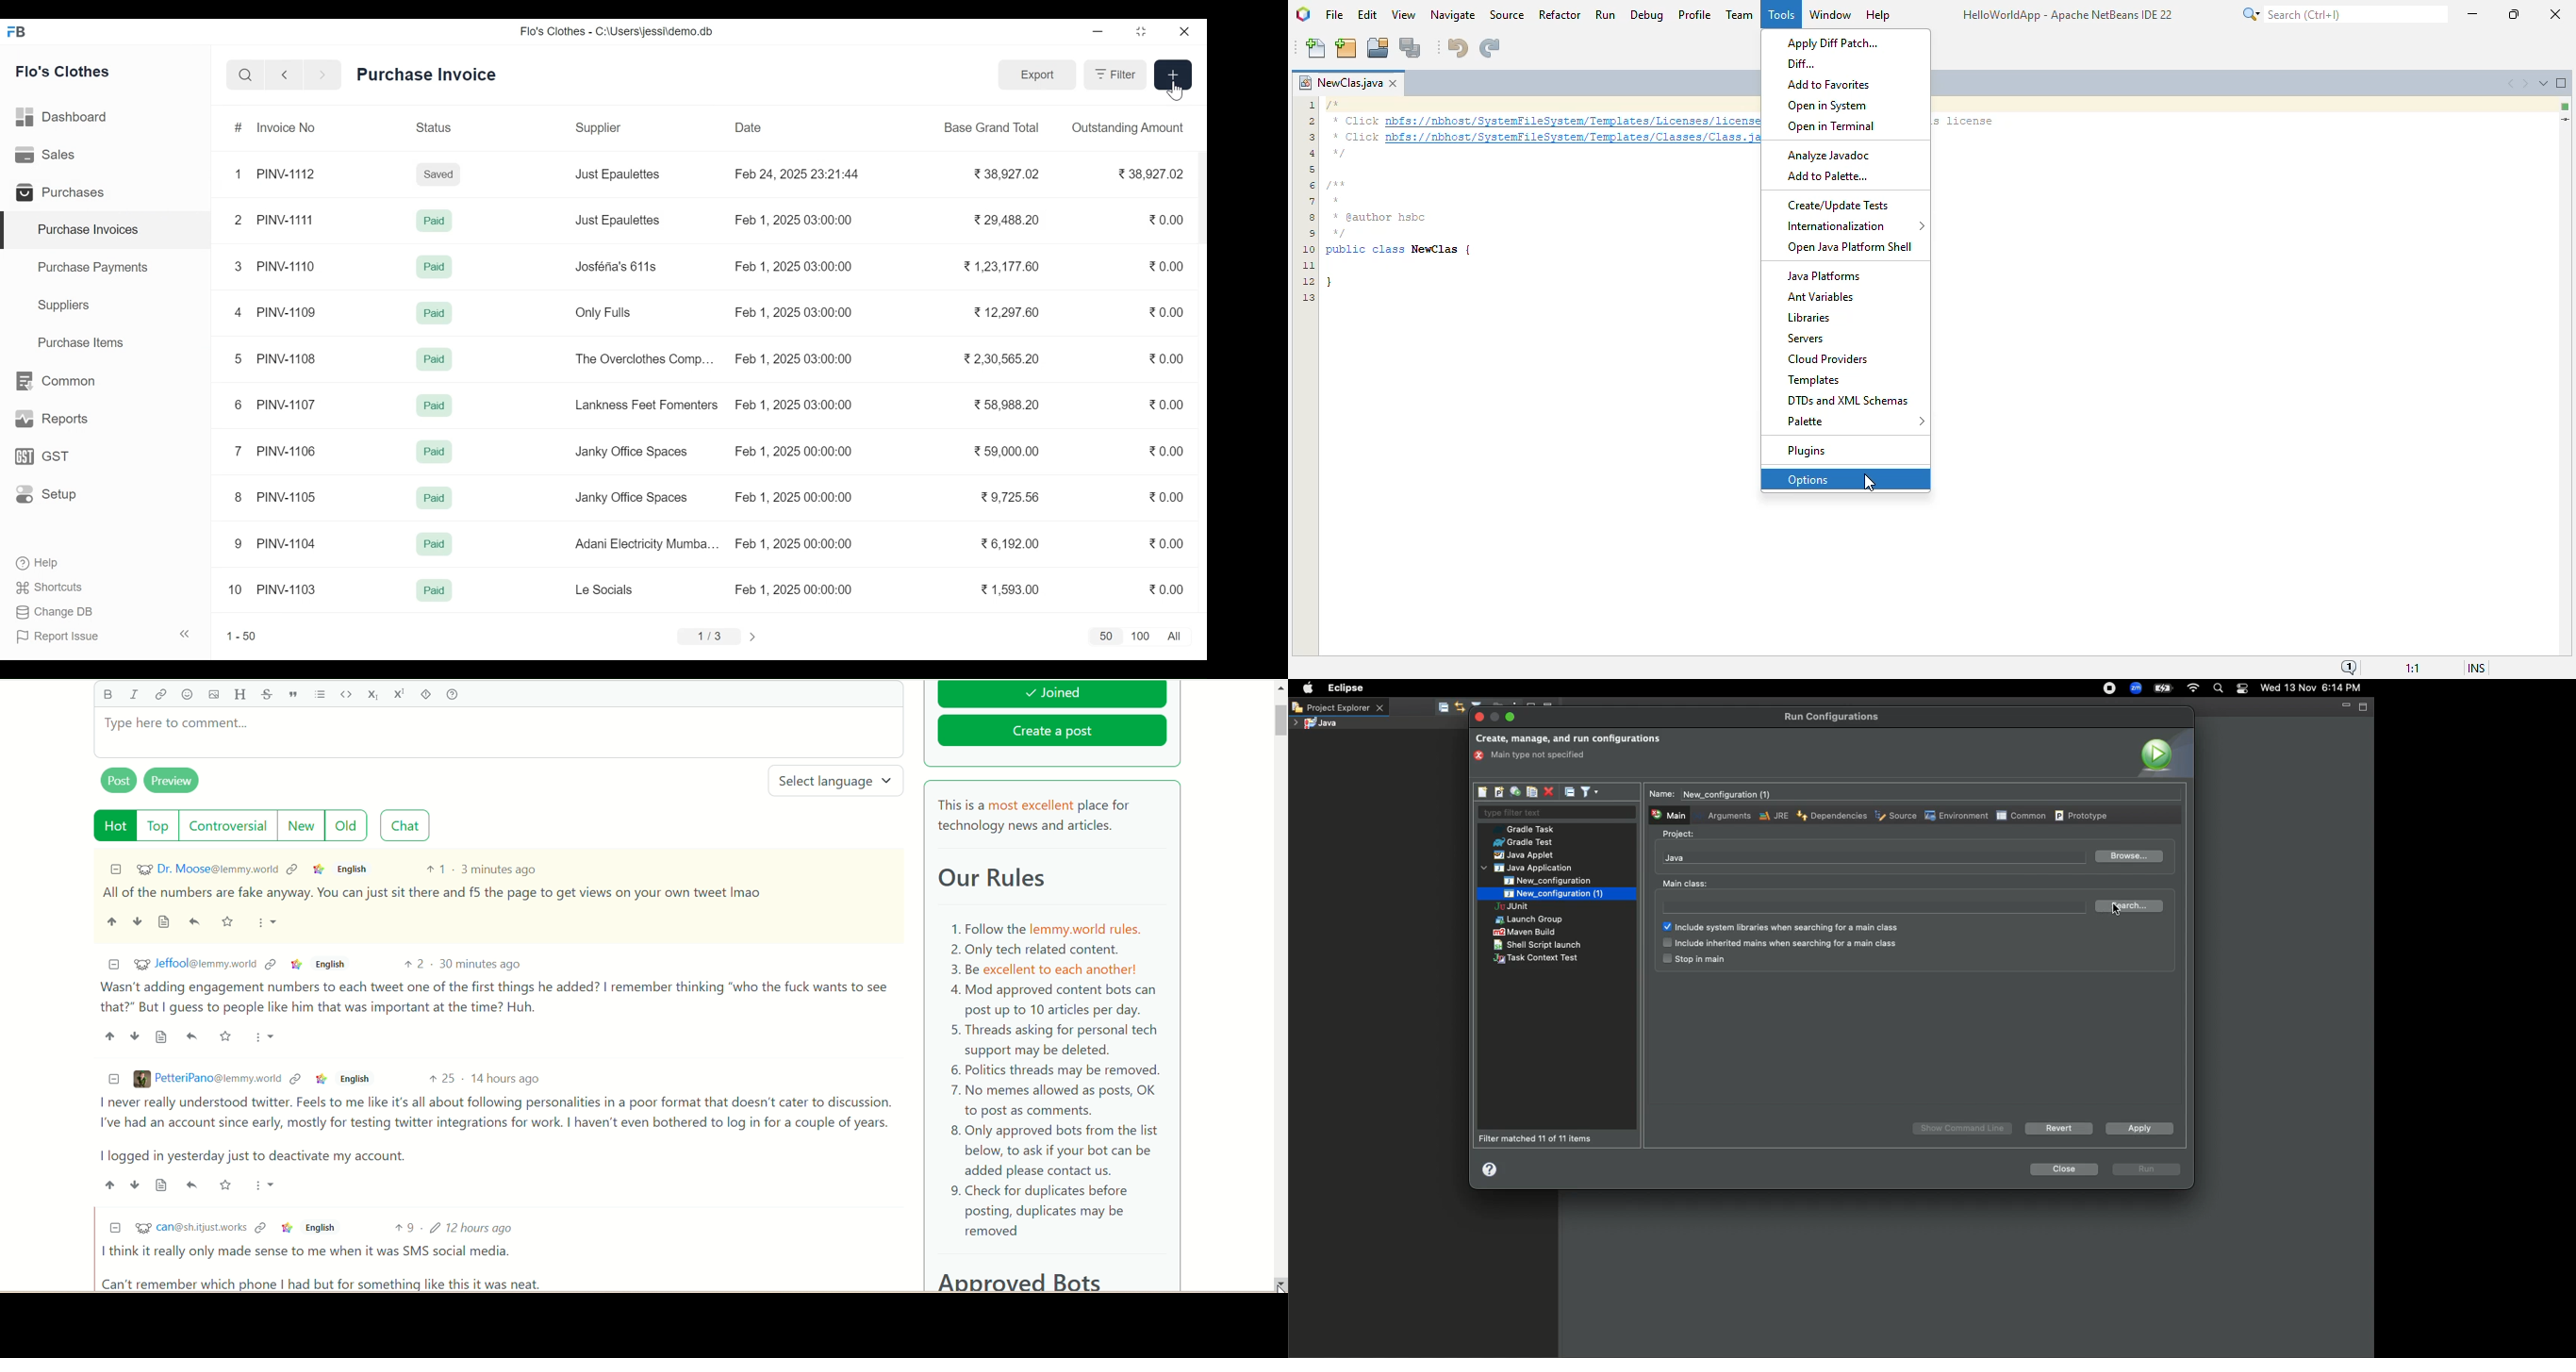 This screenshot has width=2576, height=1372. Describe the element at coordinates (405, 1228) in the screenshot. I see `Upvote 9` at that location.